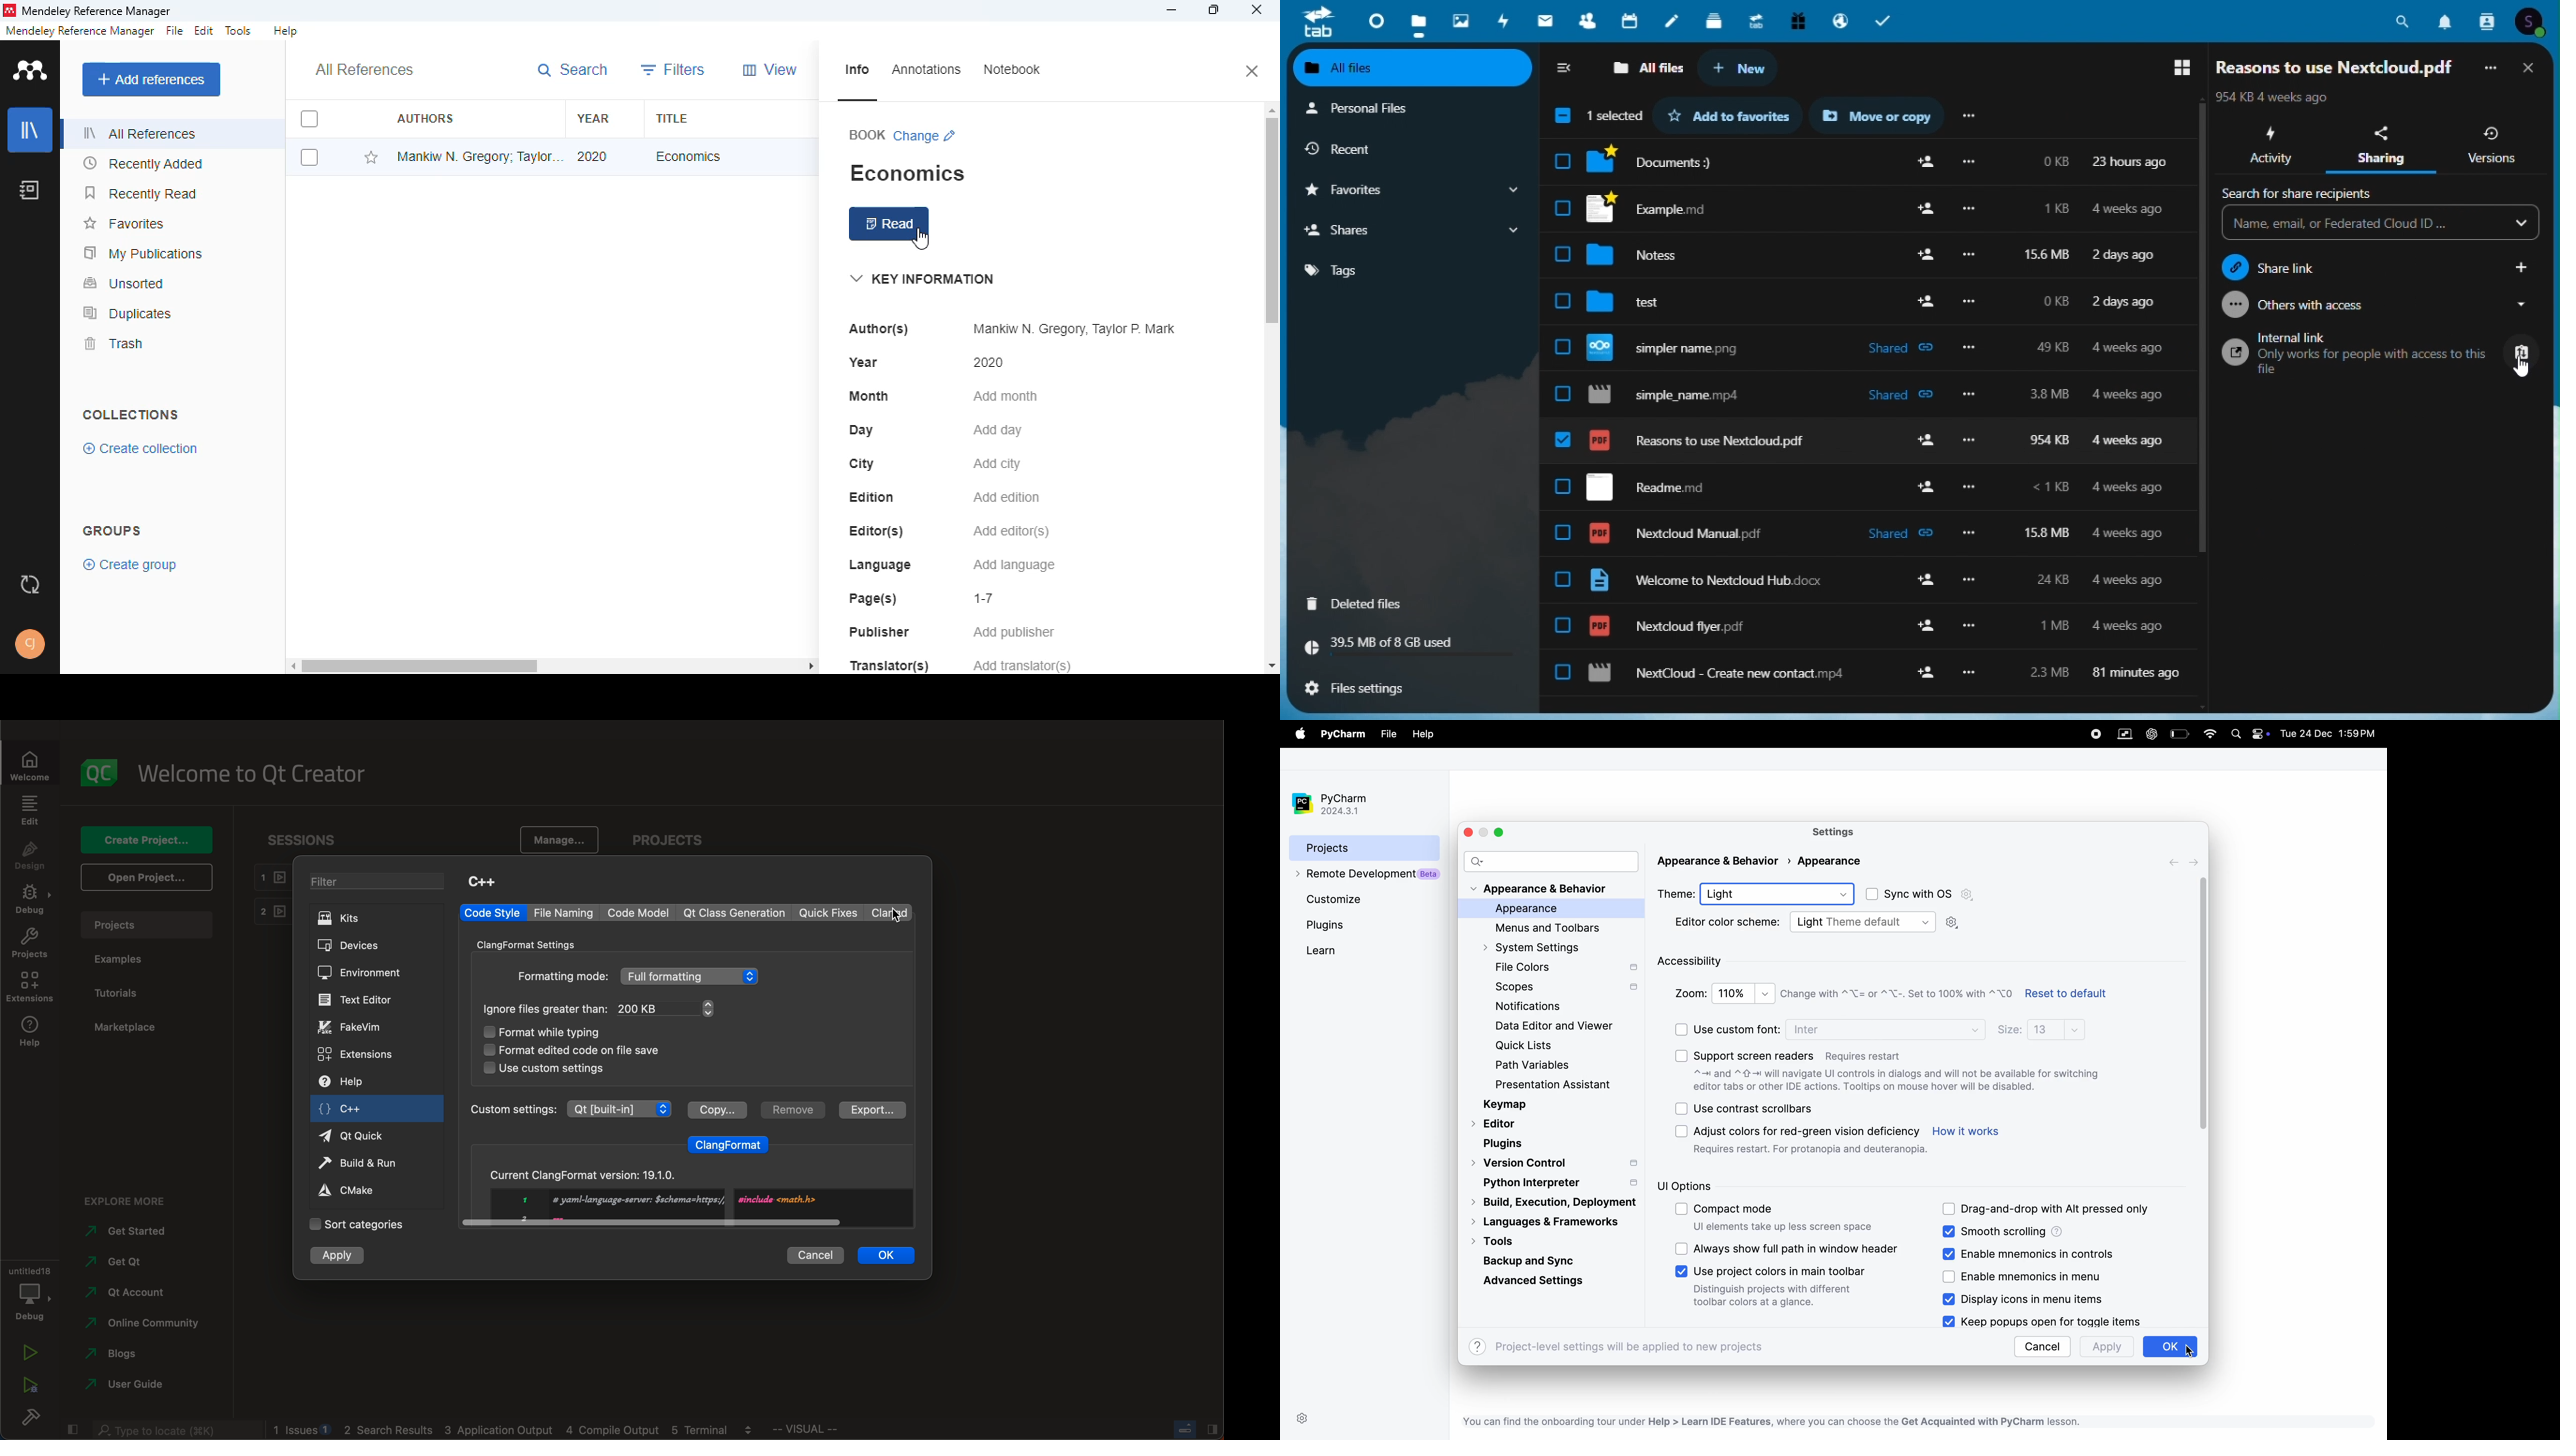 This screenshot has height=1456, width=2576. What do you see at coordinates (152, 80) in the screenshot?
I see `add references` at bounding box center [152, 80].